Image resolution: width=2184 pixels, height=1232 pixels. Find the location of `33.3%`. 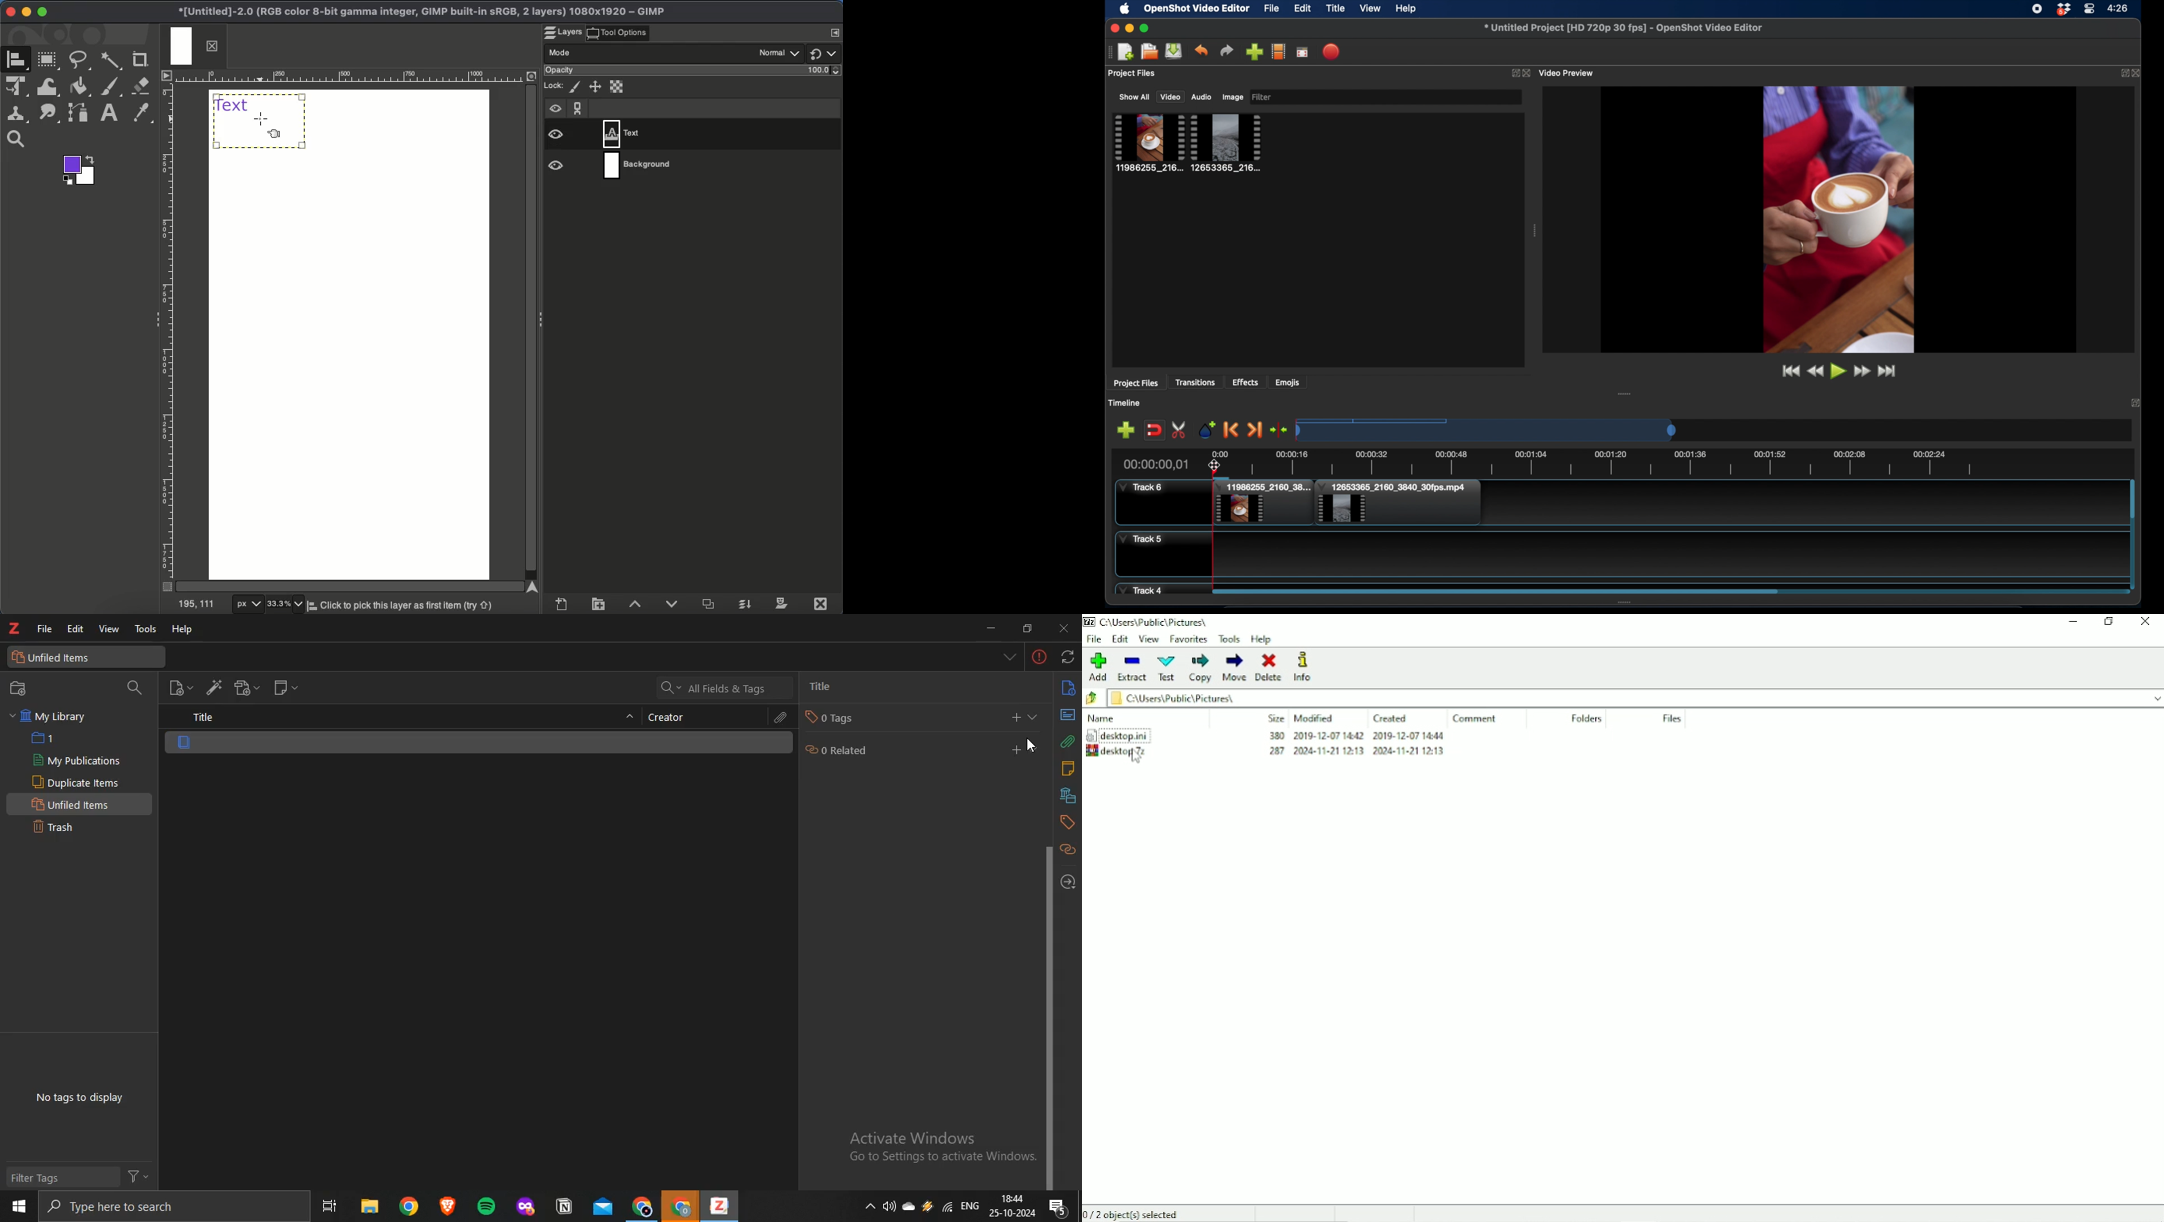

33.3% is located at coordinates (286, 604).